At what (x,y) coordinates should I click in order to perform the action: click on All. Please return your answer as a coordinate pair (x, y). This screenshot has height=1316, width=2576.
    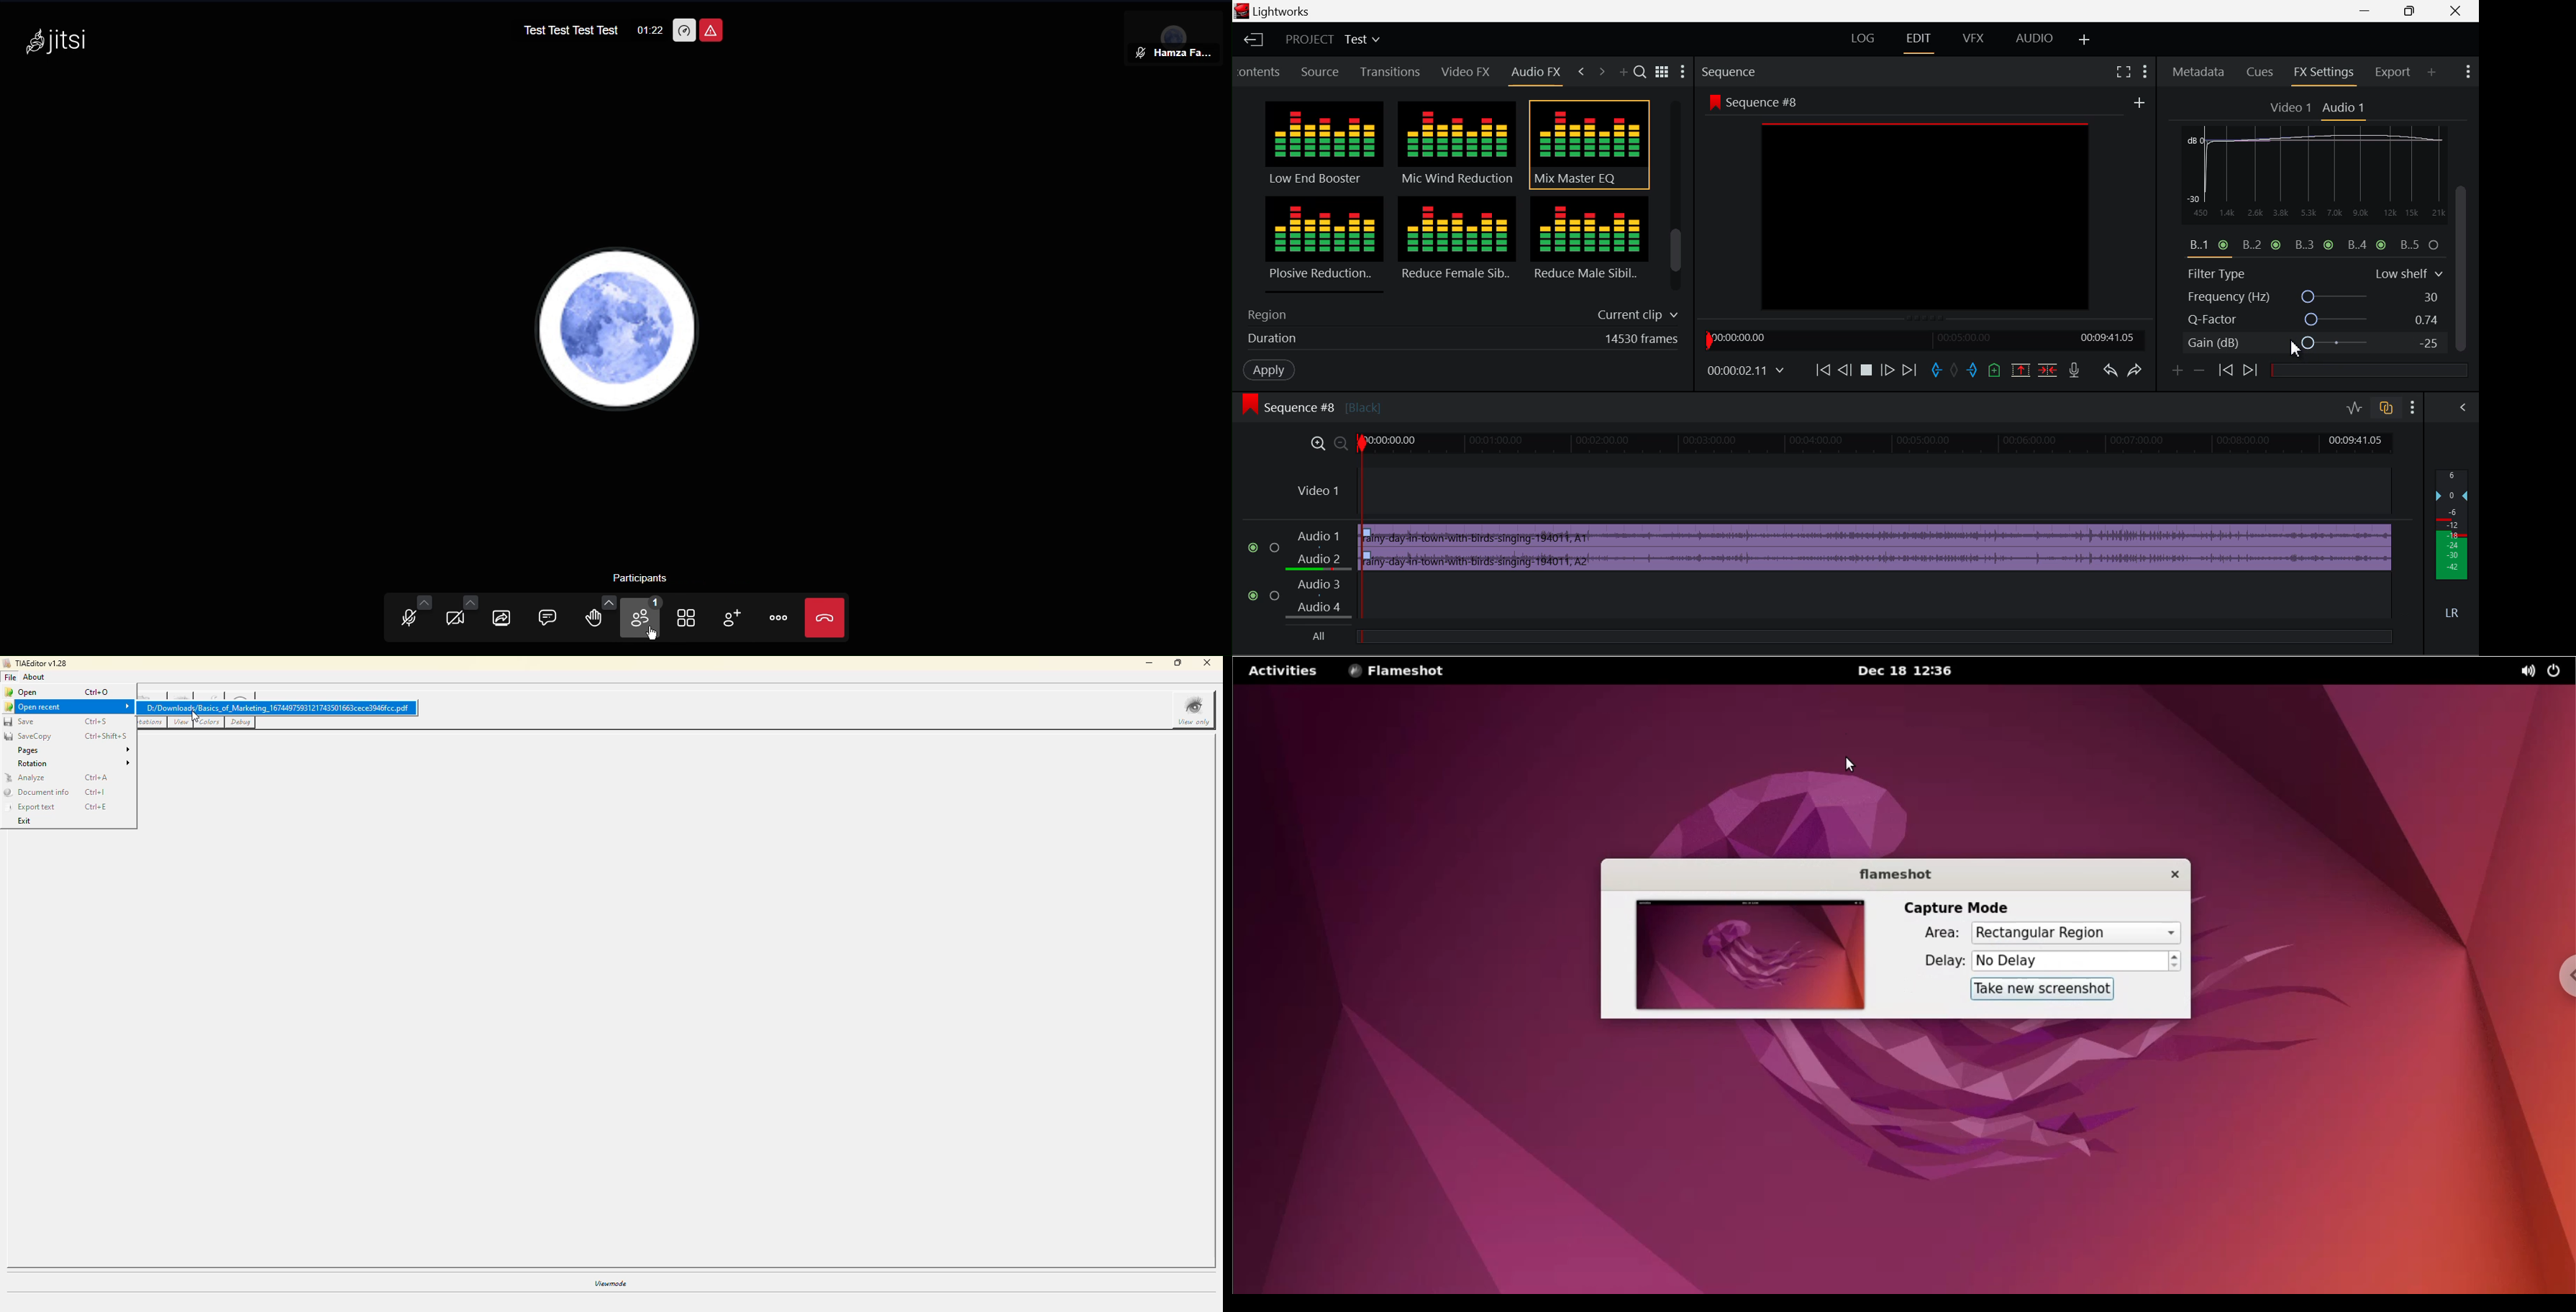
    Looking at the image, I should click on (1325, 635).